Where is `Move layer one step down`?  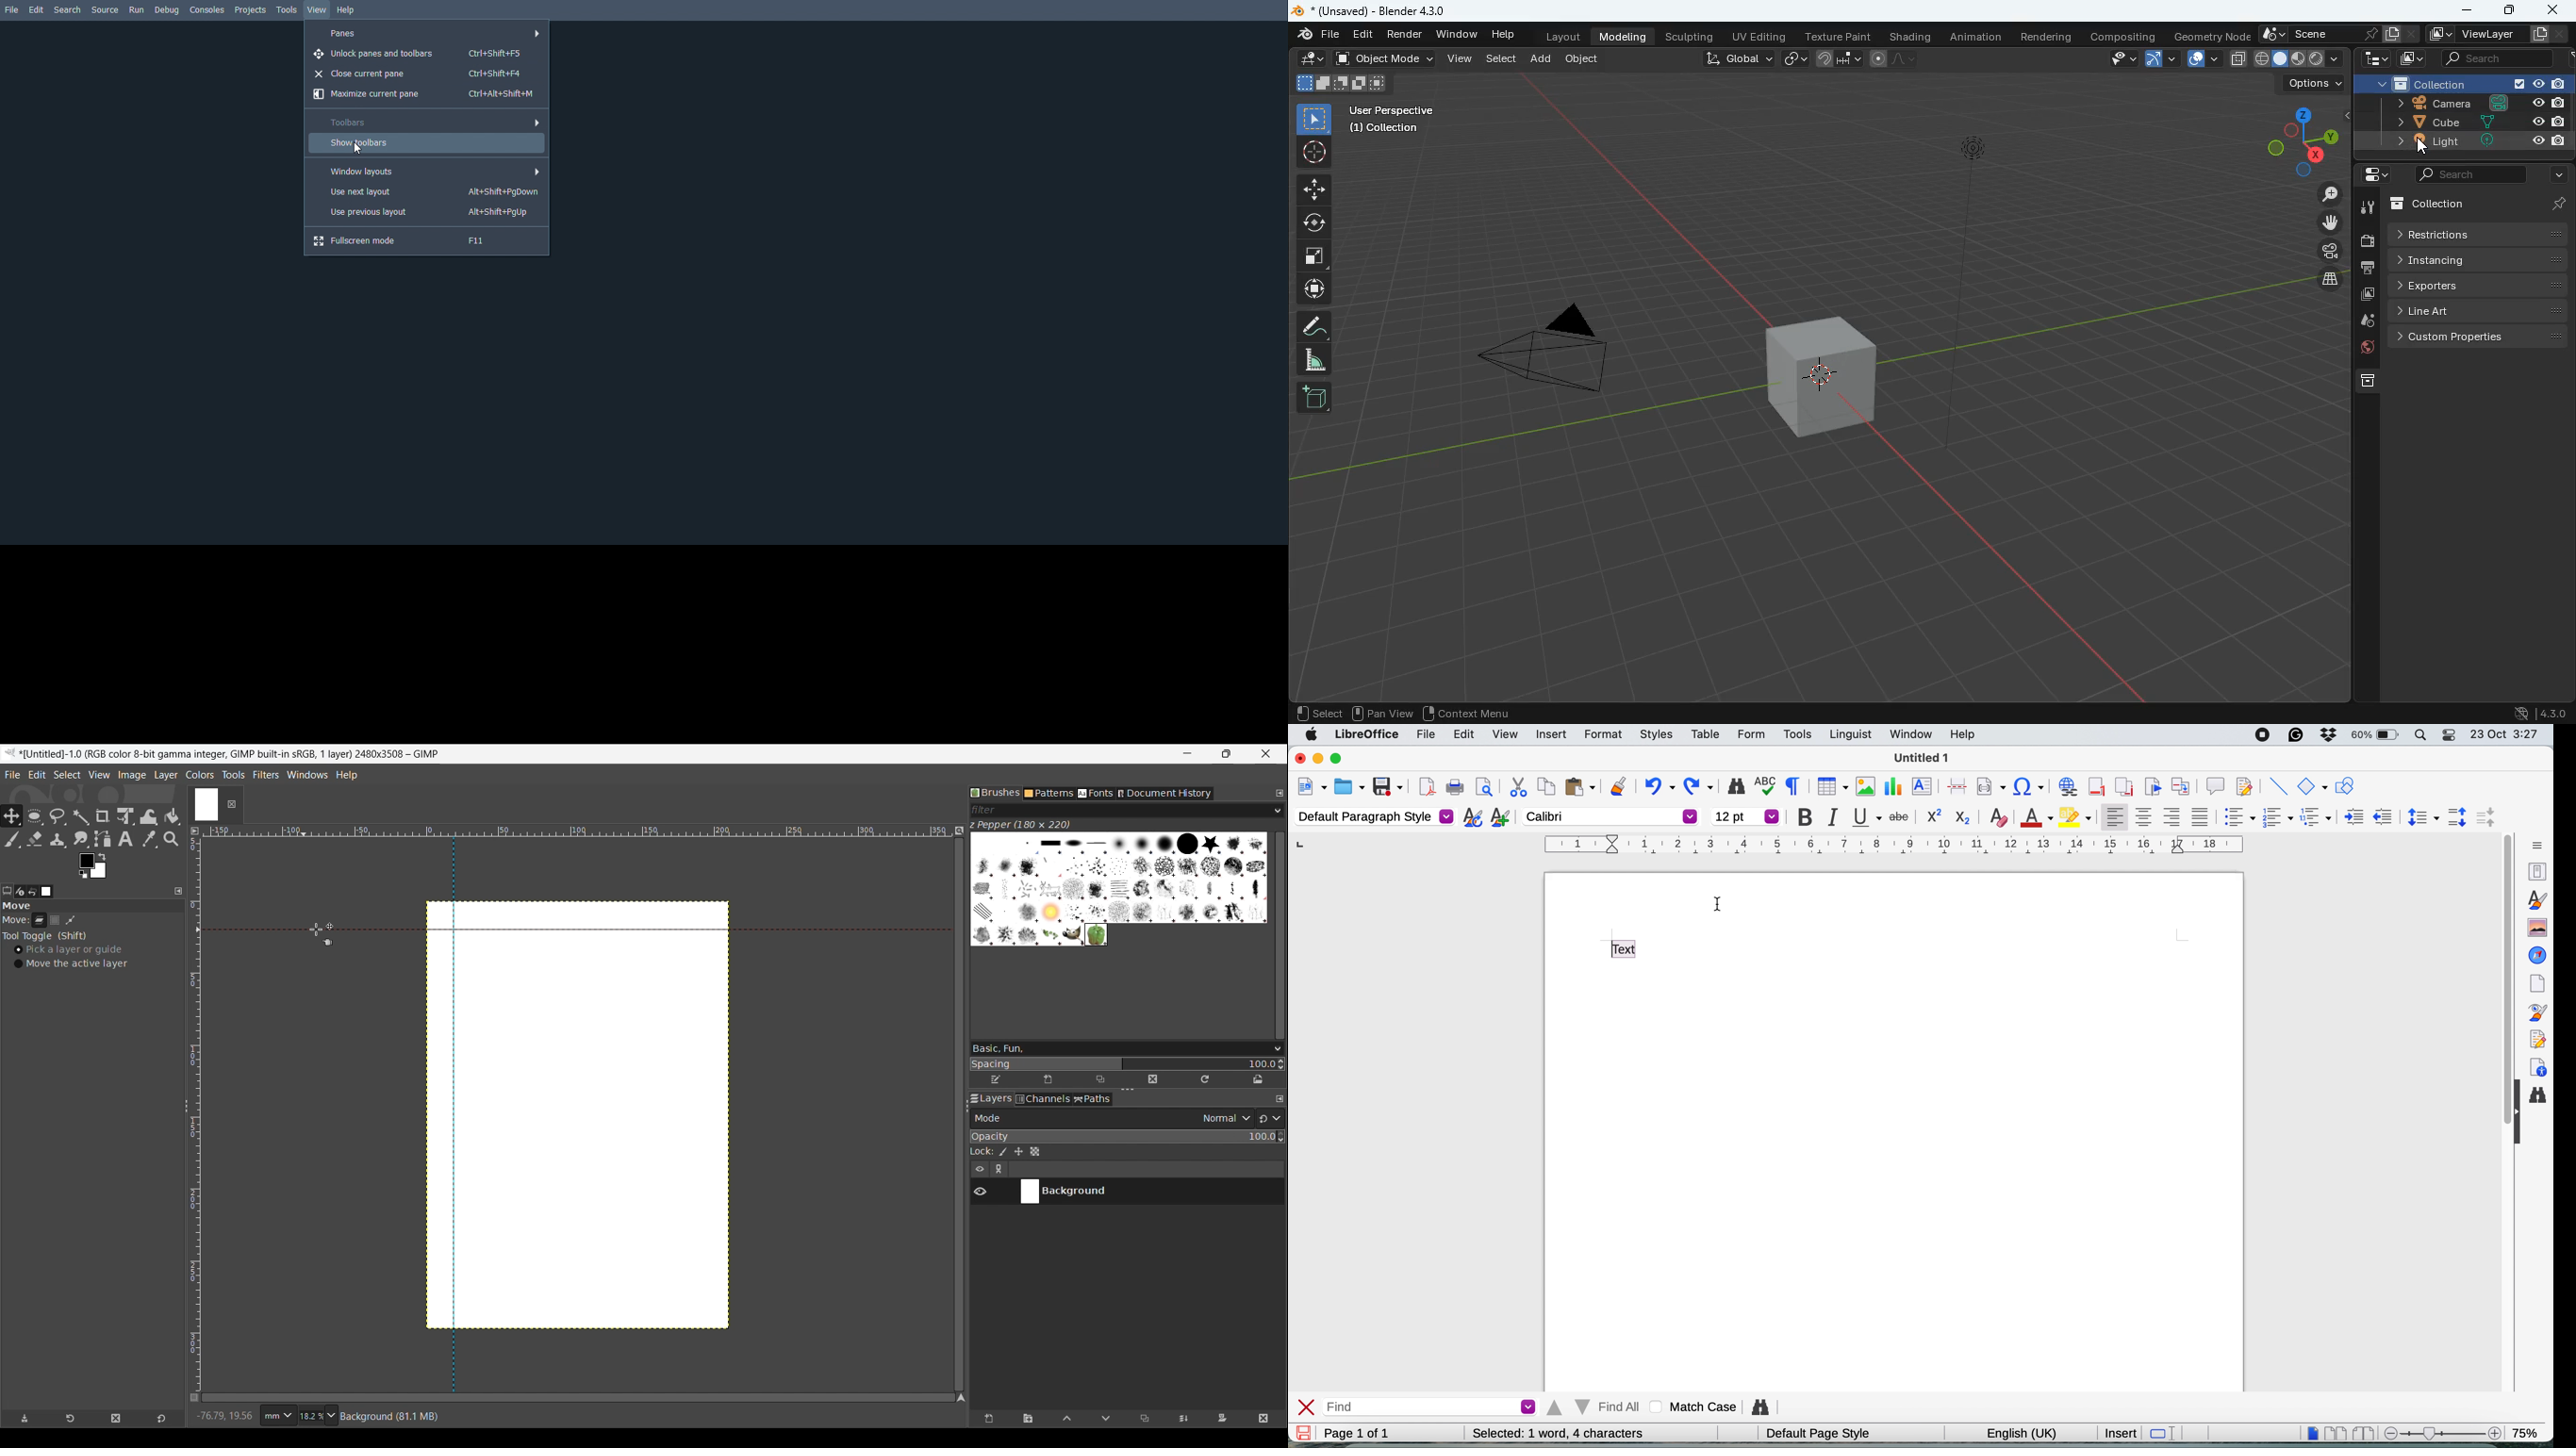
Move layer one step down is located at coordinates (1106, 1419).